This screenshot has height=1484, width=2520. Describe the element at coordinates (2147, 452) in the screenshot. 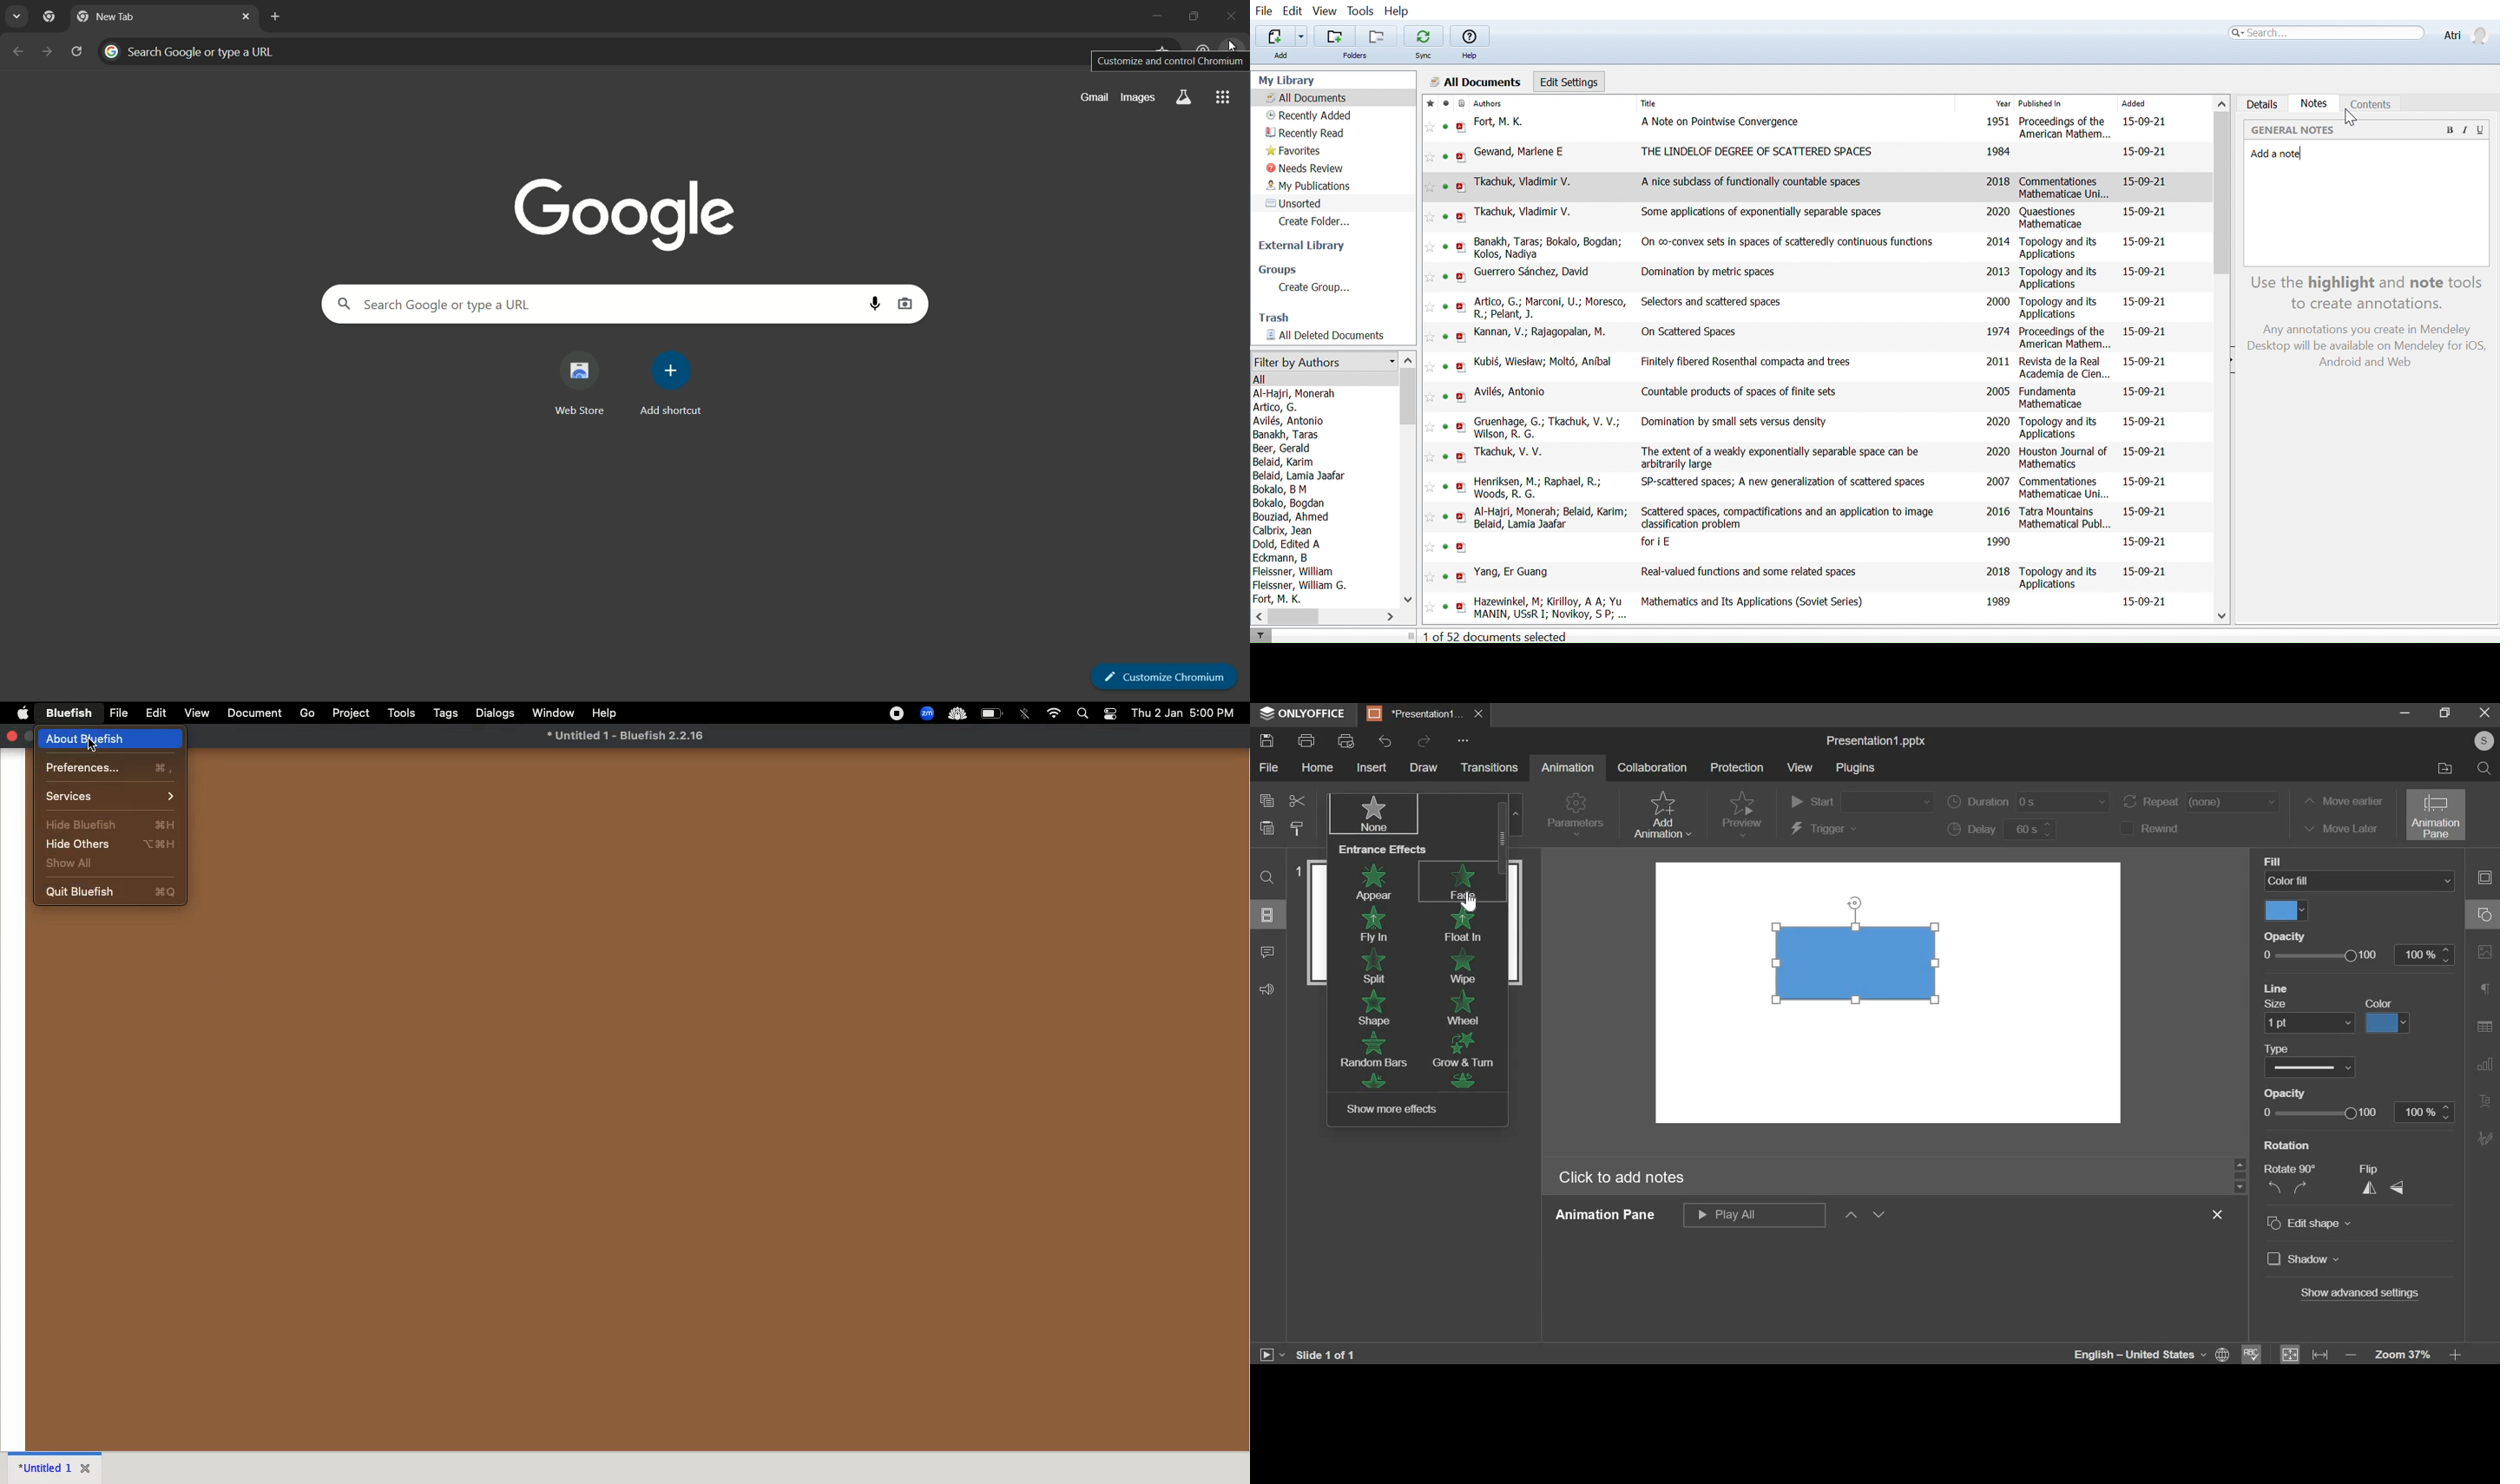

I see `15-09-21` at that location.